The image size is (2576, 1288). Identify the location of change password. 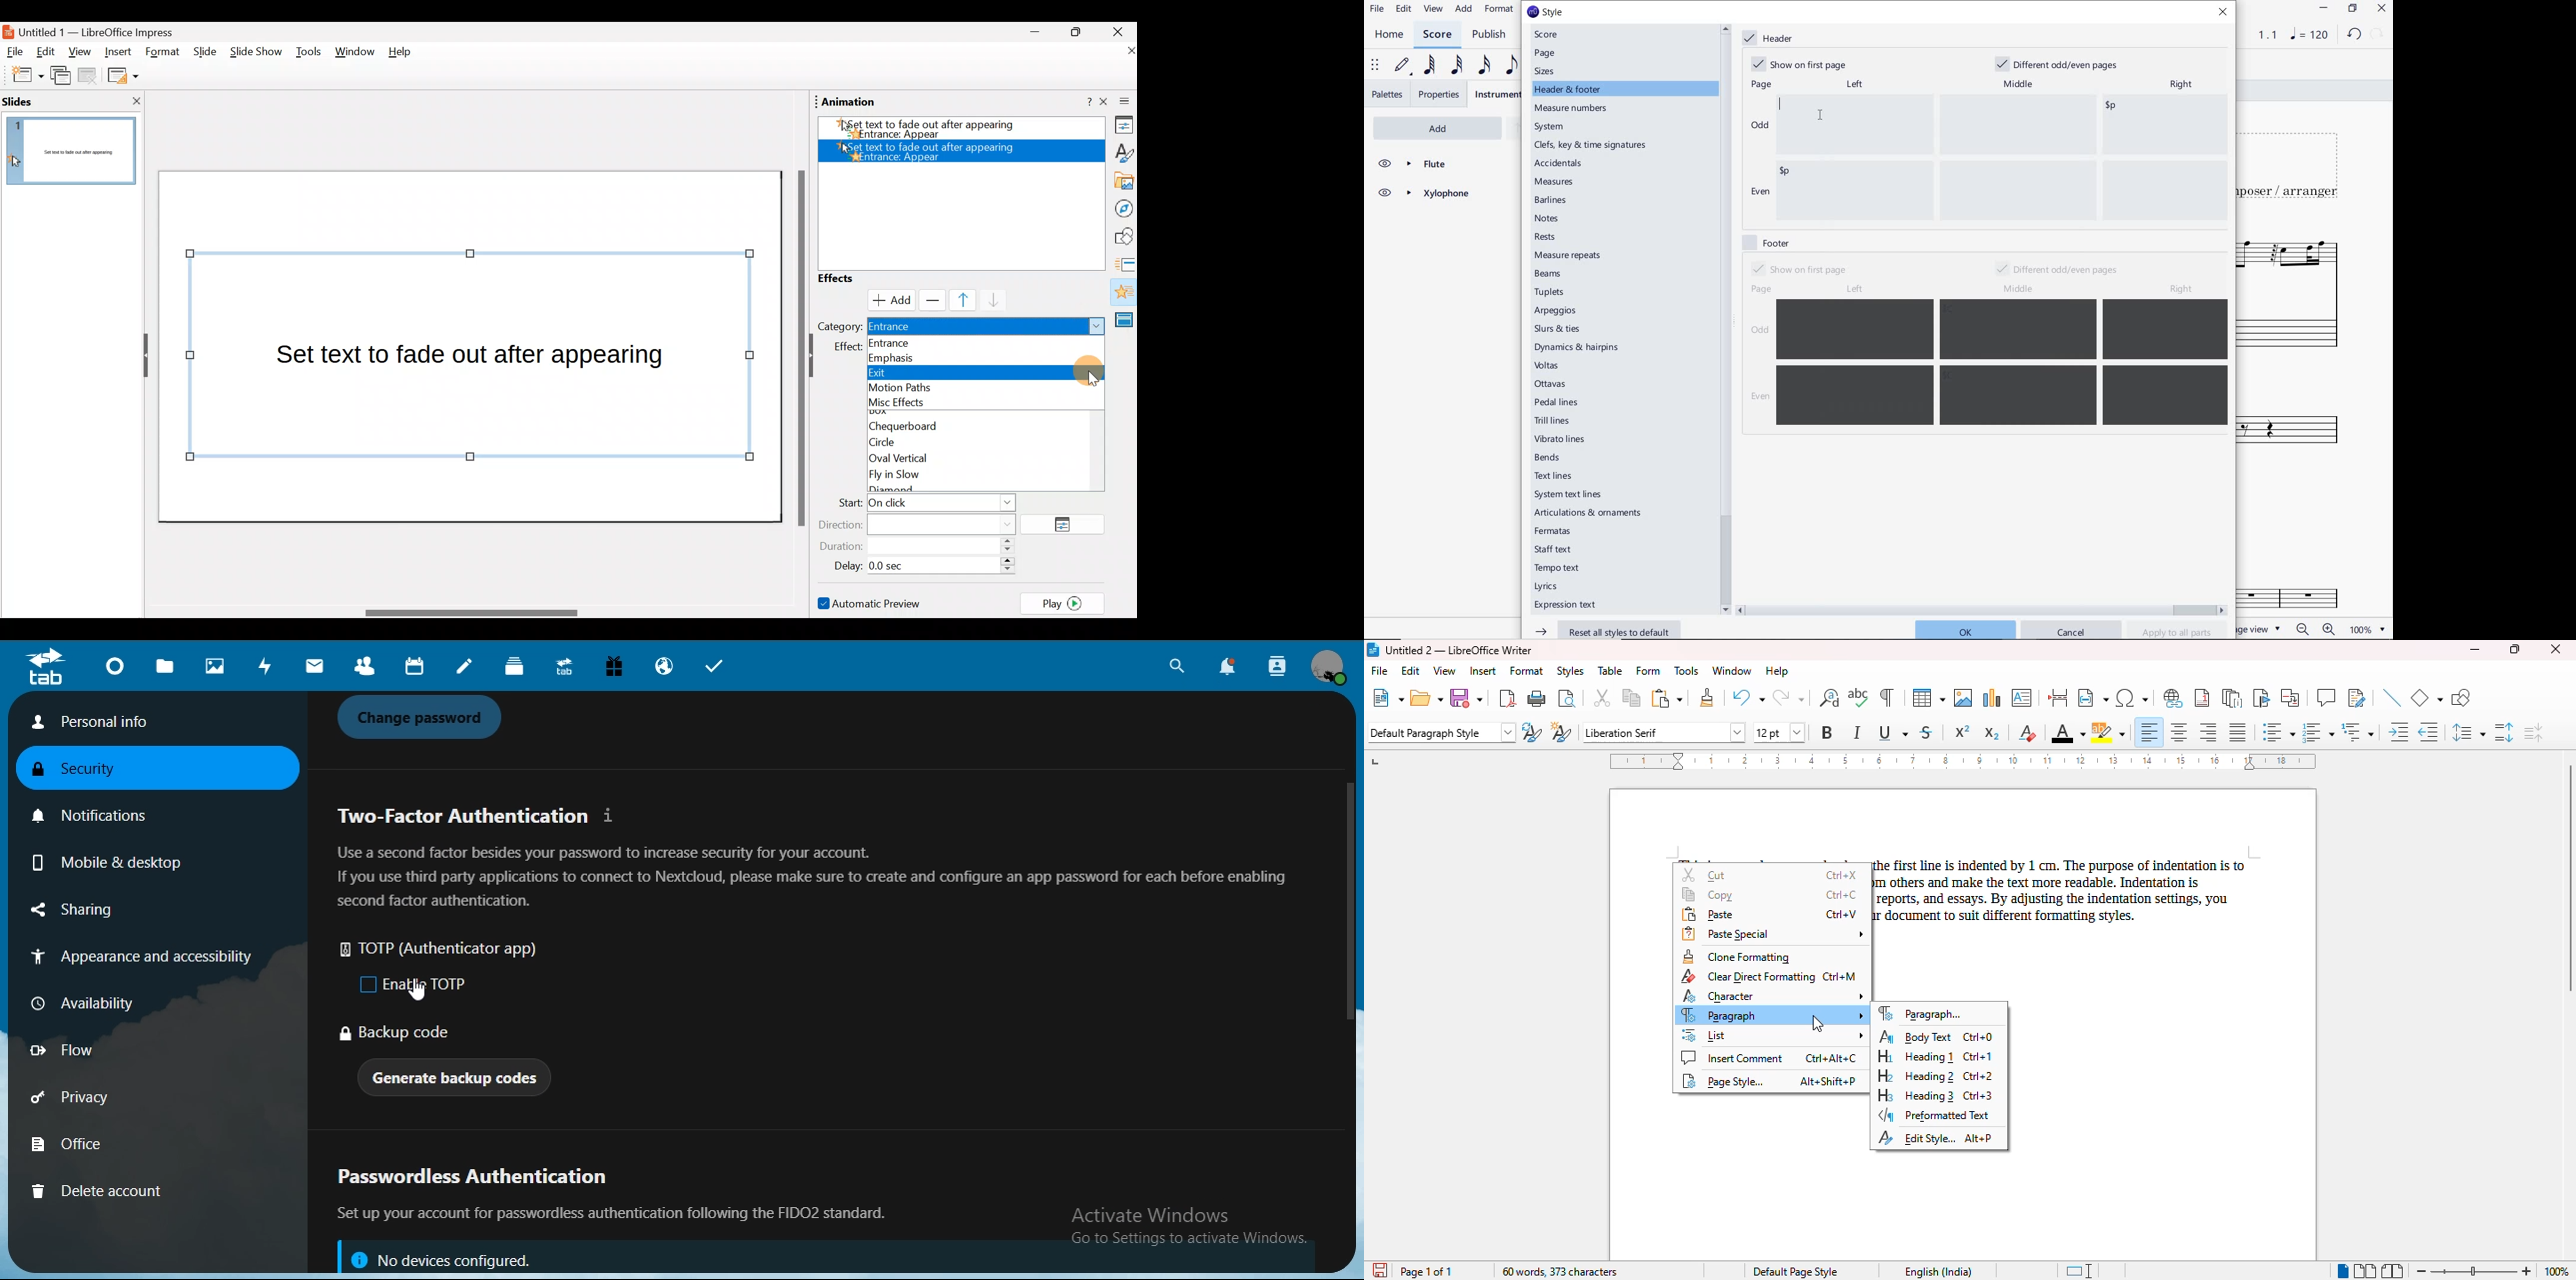
(425, 718).